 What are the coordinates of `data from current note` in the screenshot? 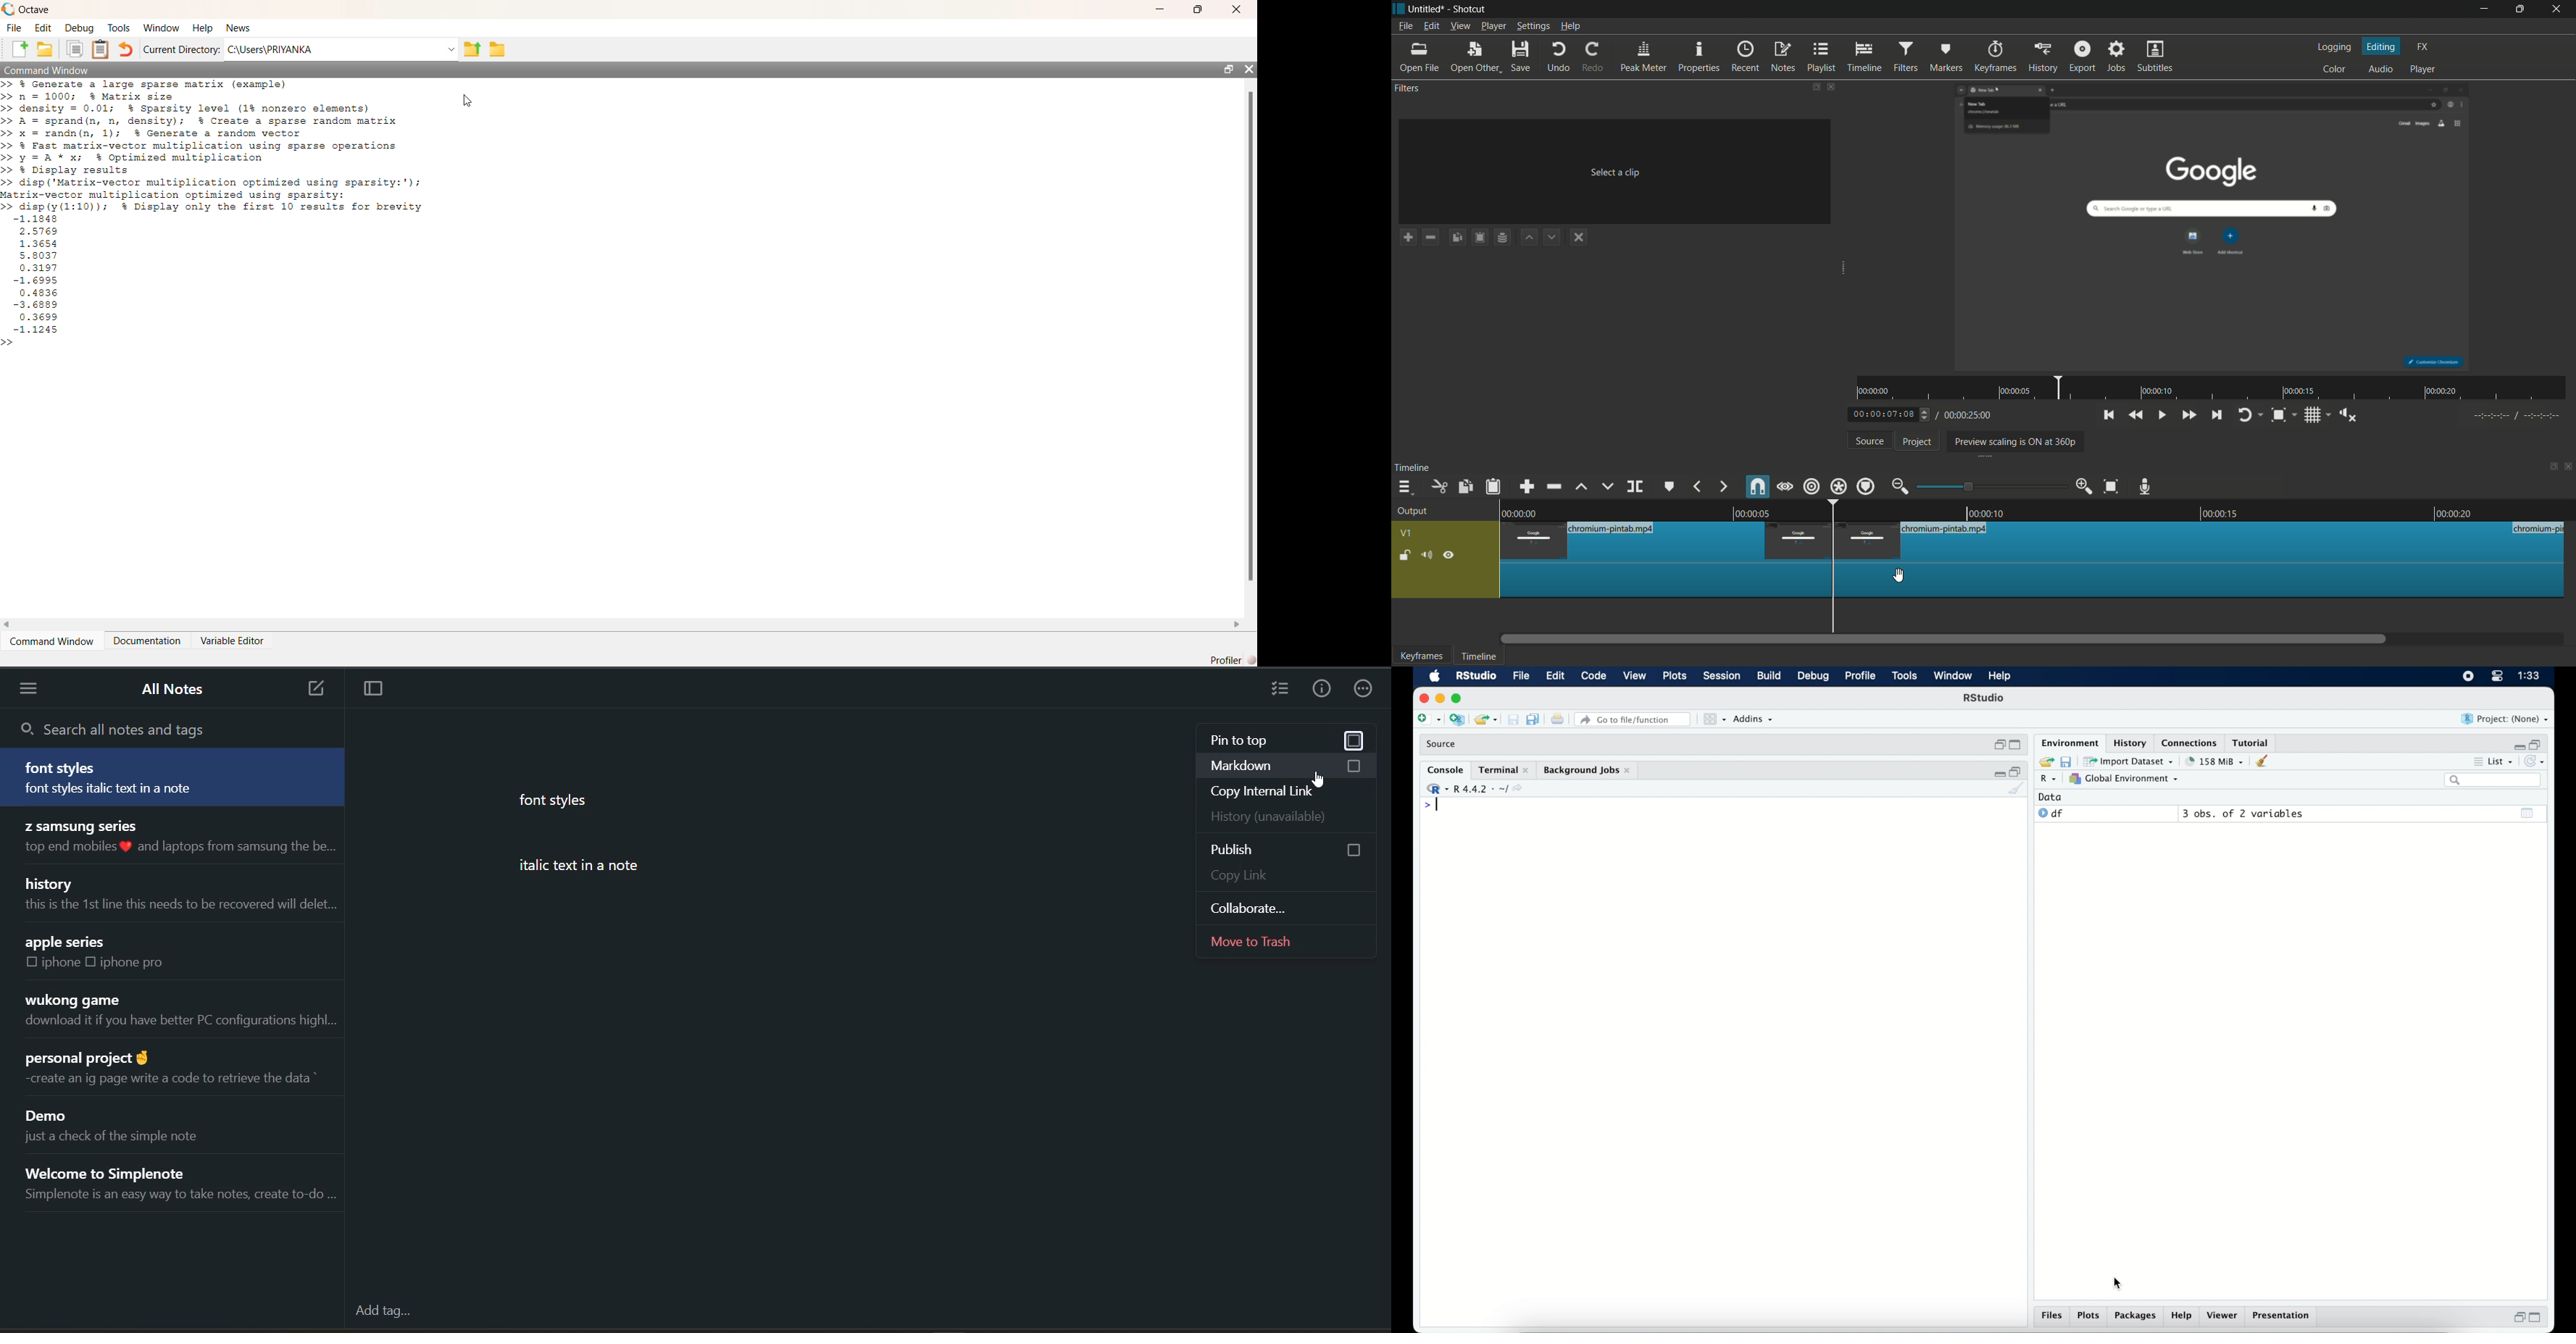 It's located at (638, 846).